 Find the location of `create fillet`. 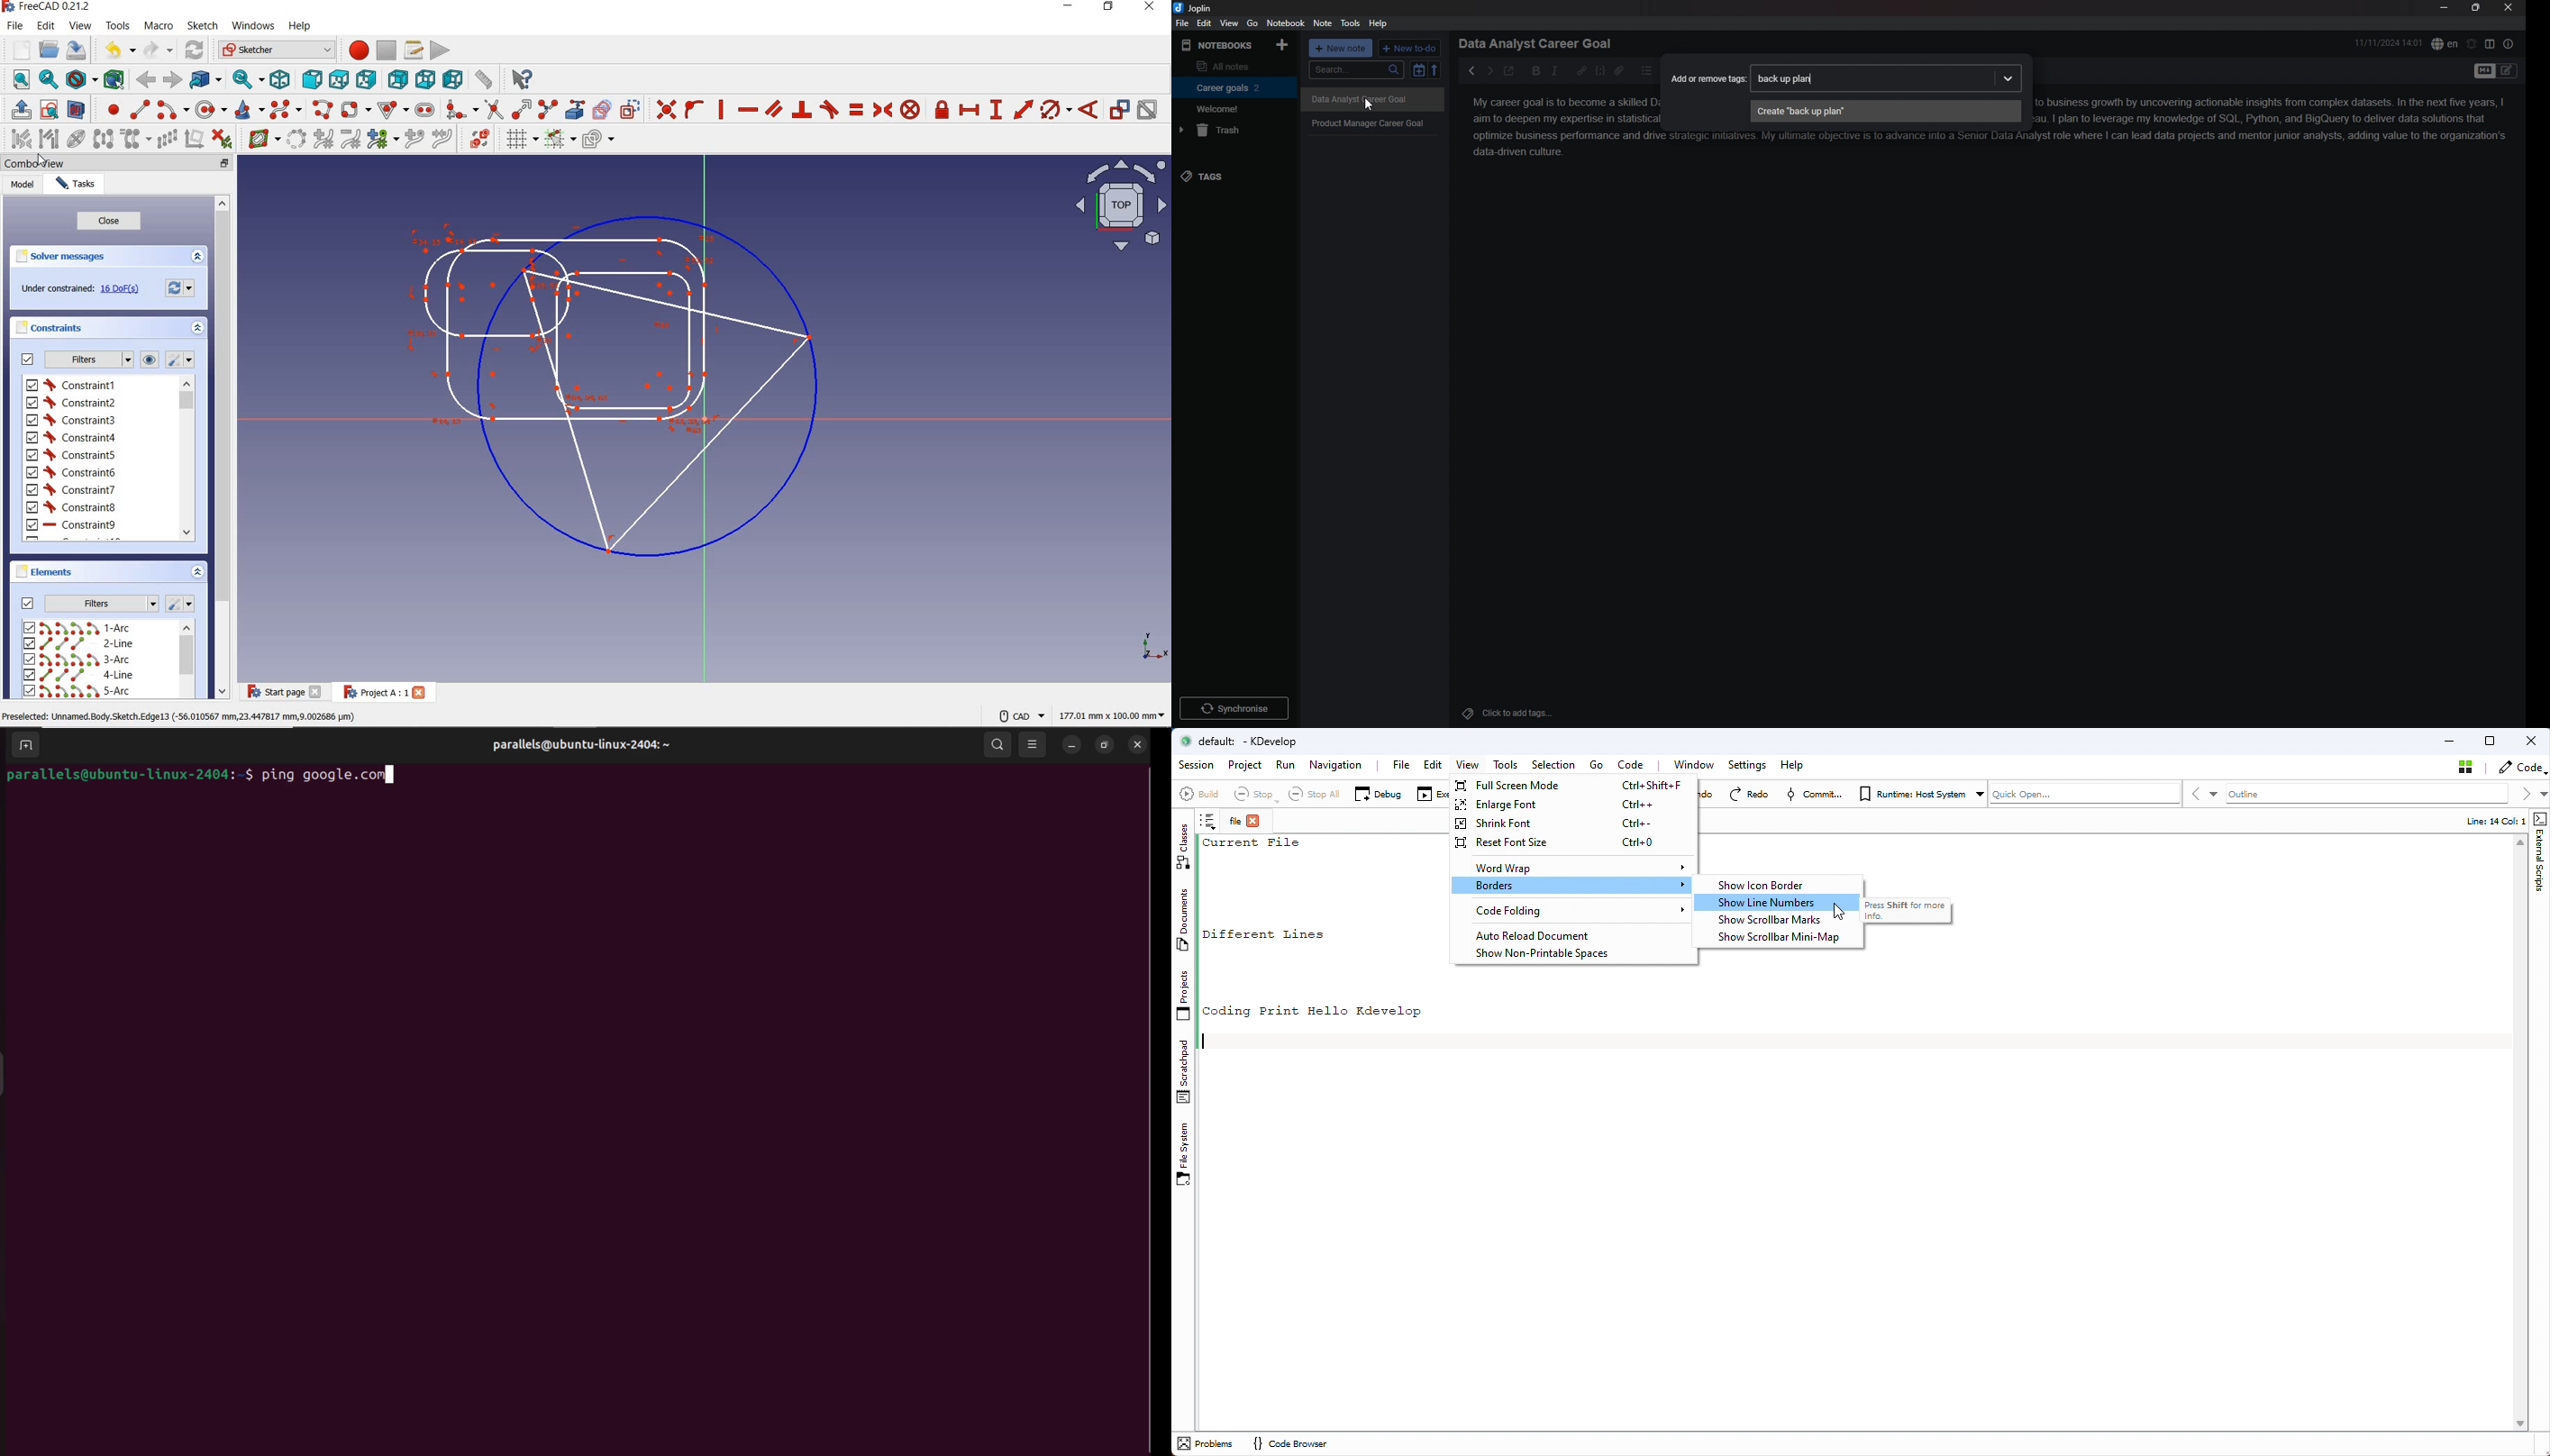

create fillet is located at coordinates (461, 109).